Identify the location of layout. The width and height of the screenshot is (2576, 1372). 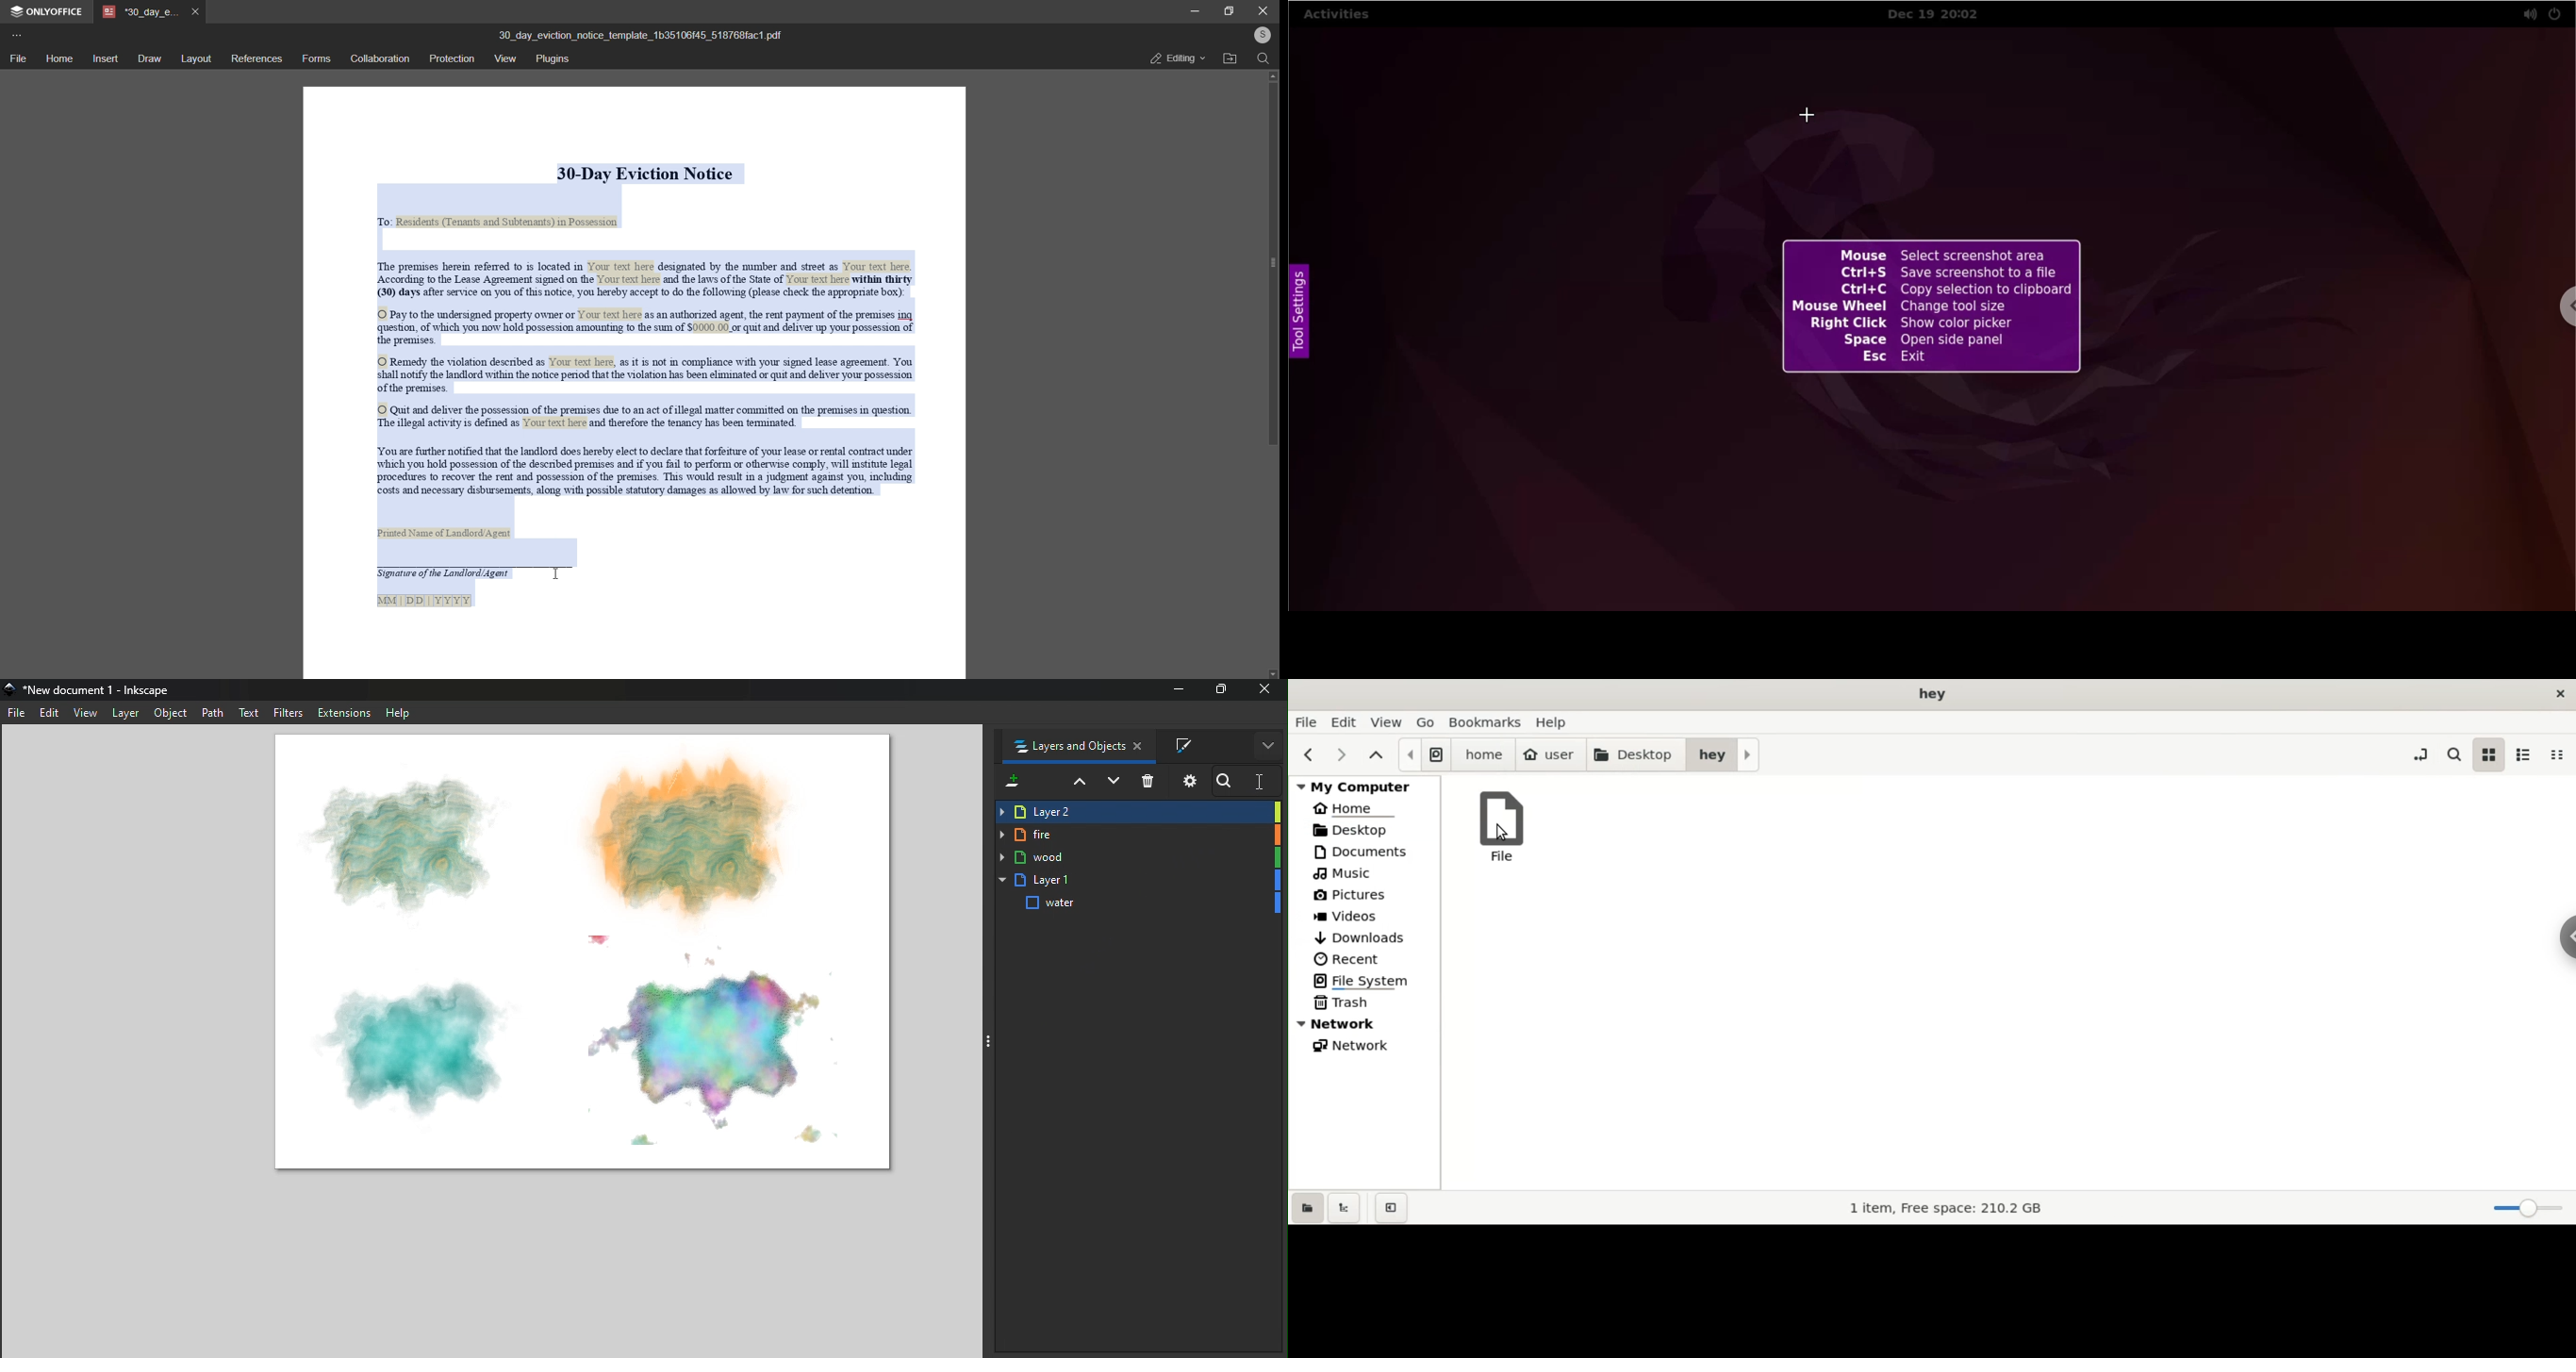
(195, 59).